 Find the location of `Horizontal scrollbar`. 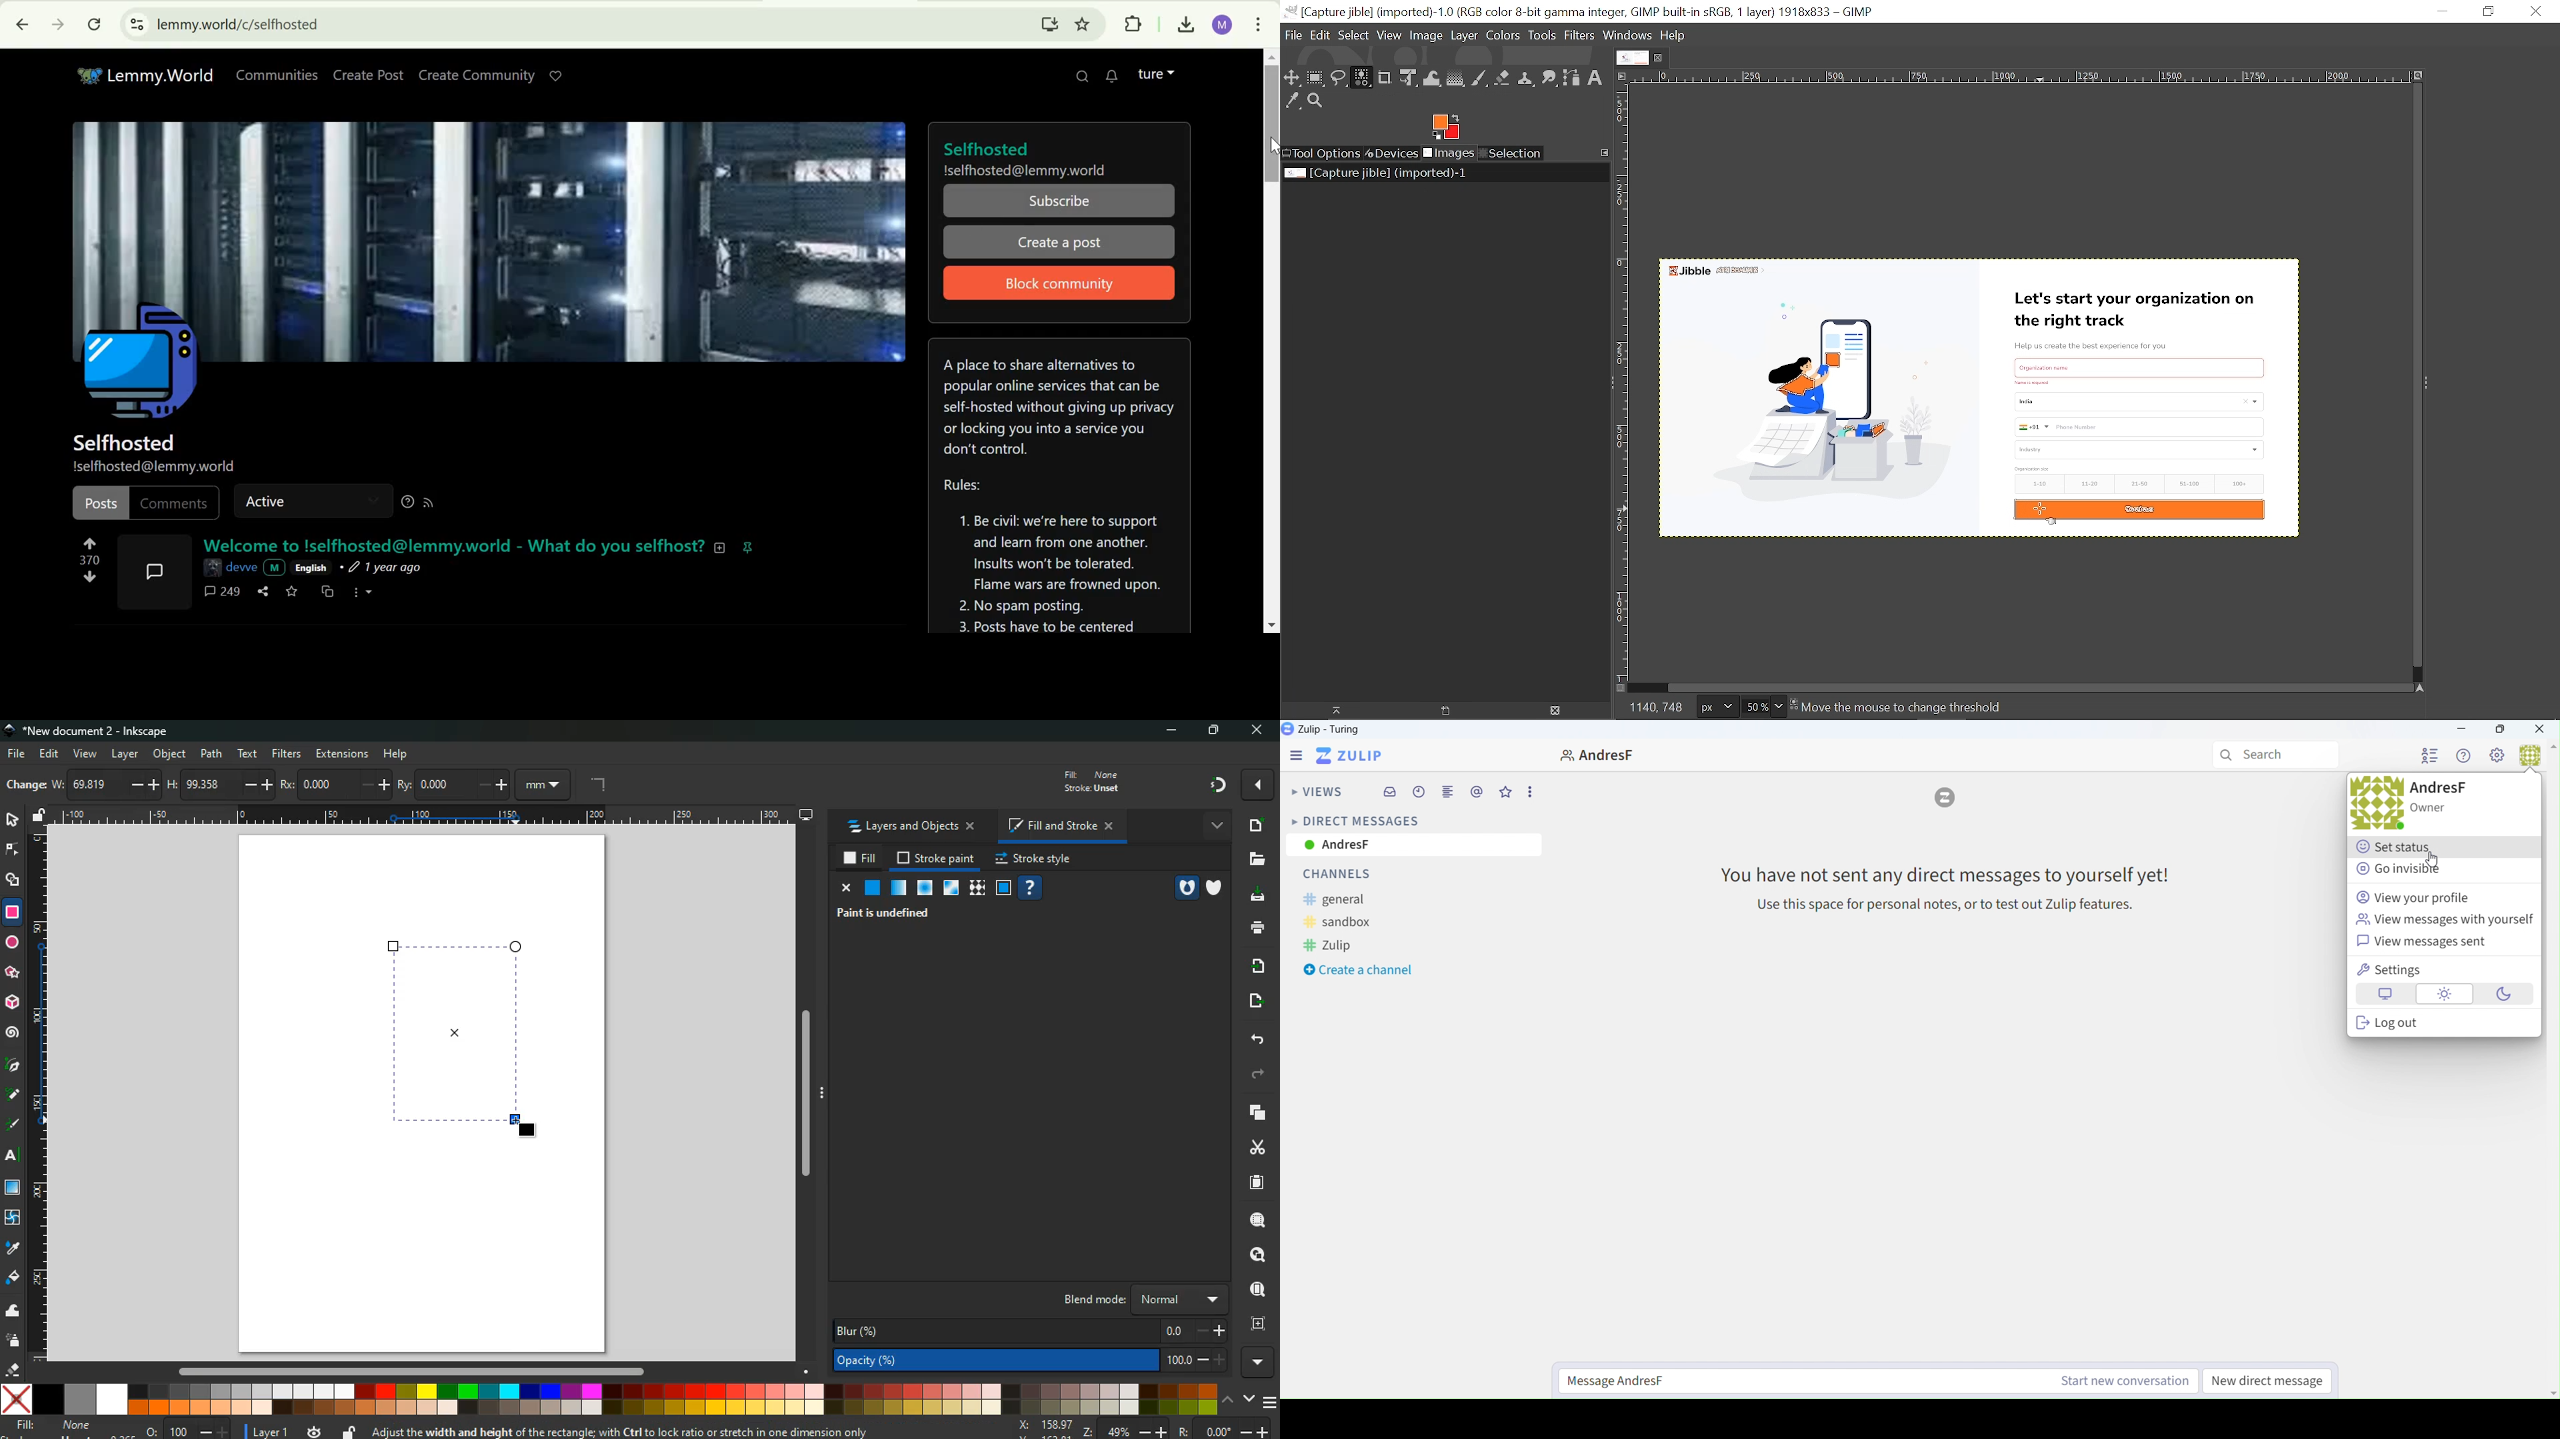

Horizontal scrollbar is located at coordinates (2036, 686).